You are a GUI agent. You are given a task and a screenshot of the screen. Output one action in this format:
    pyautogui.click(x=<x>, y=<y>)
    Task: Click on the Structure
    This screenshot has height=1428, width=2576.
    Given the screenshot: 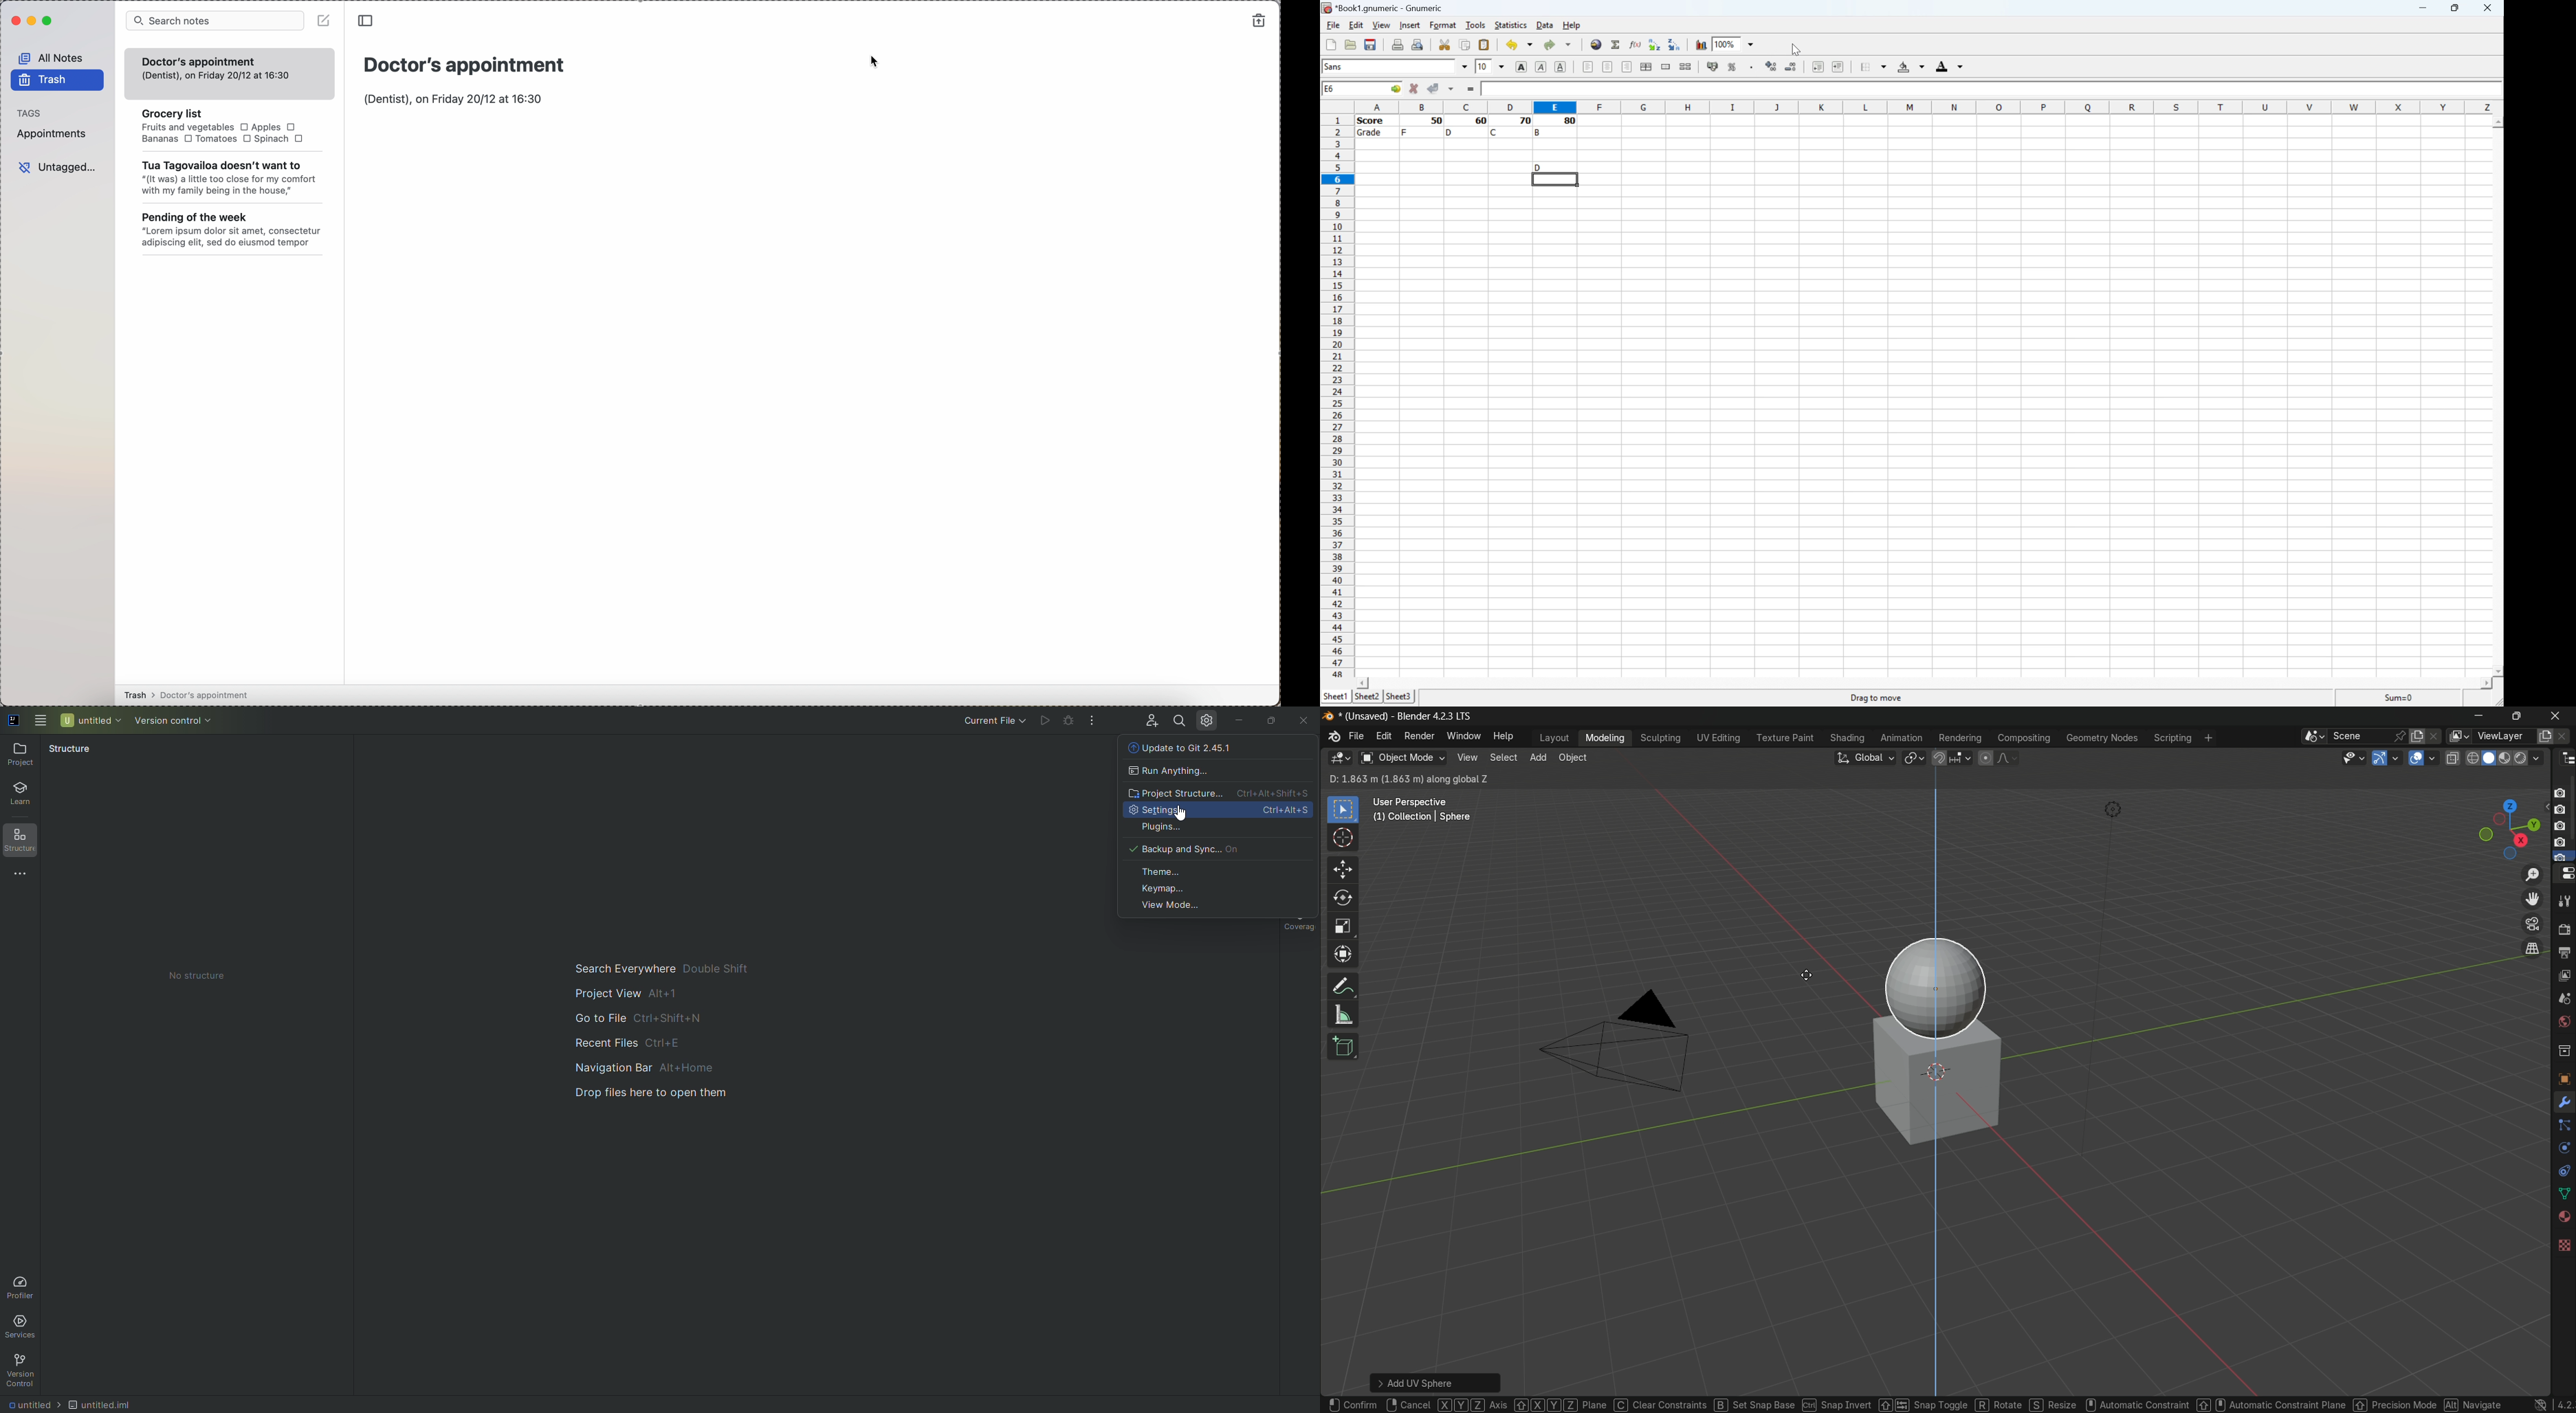 What is the action you would take?
    pyautogui.click(x=70, y=752)
    